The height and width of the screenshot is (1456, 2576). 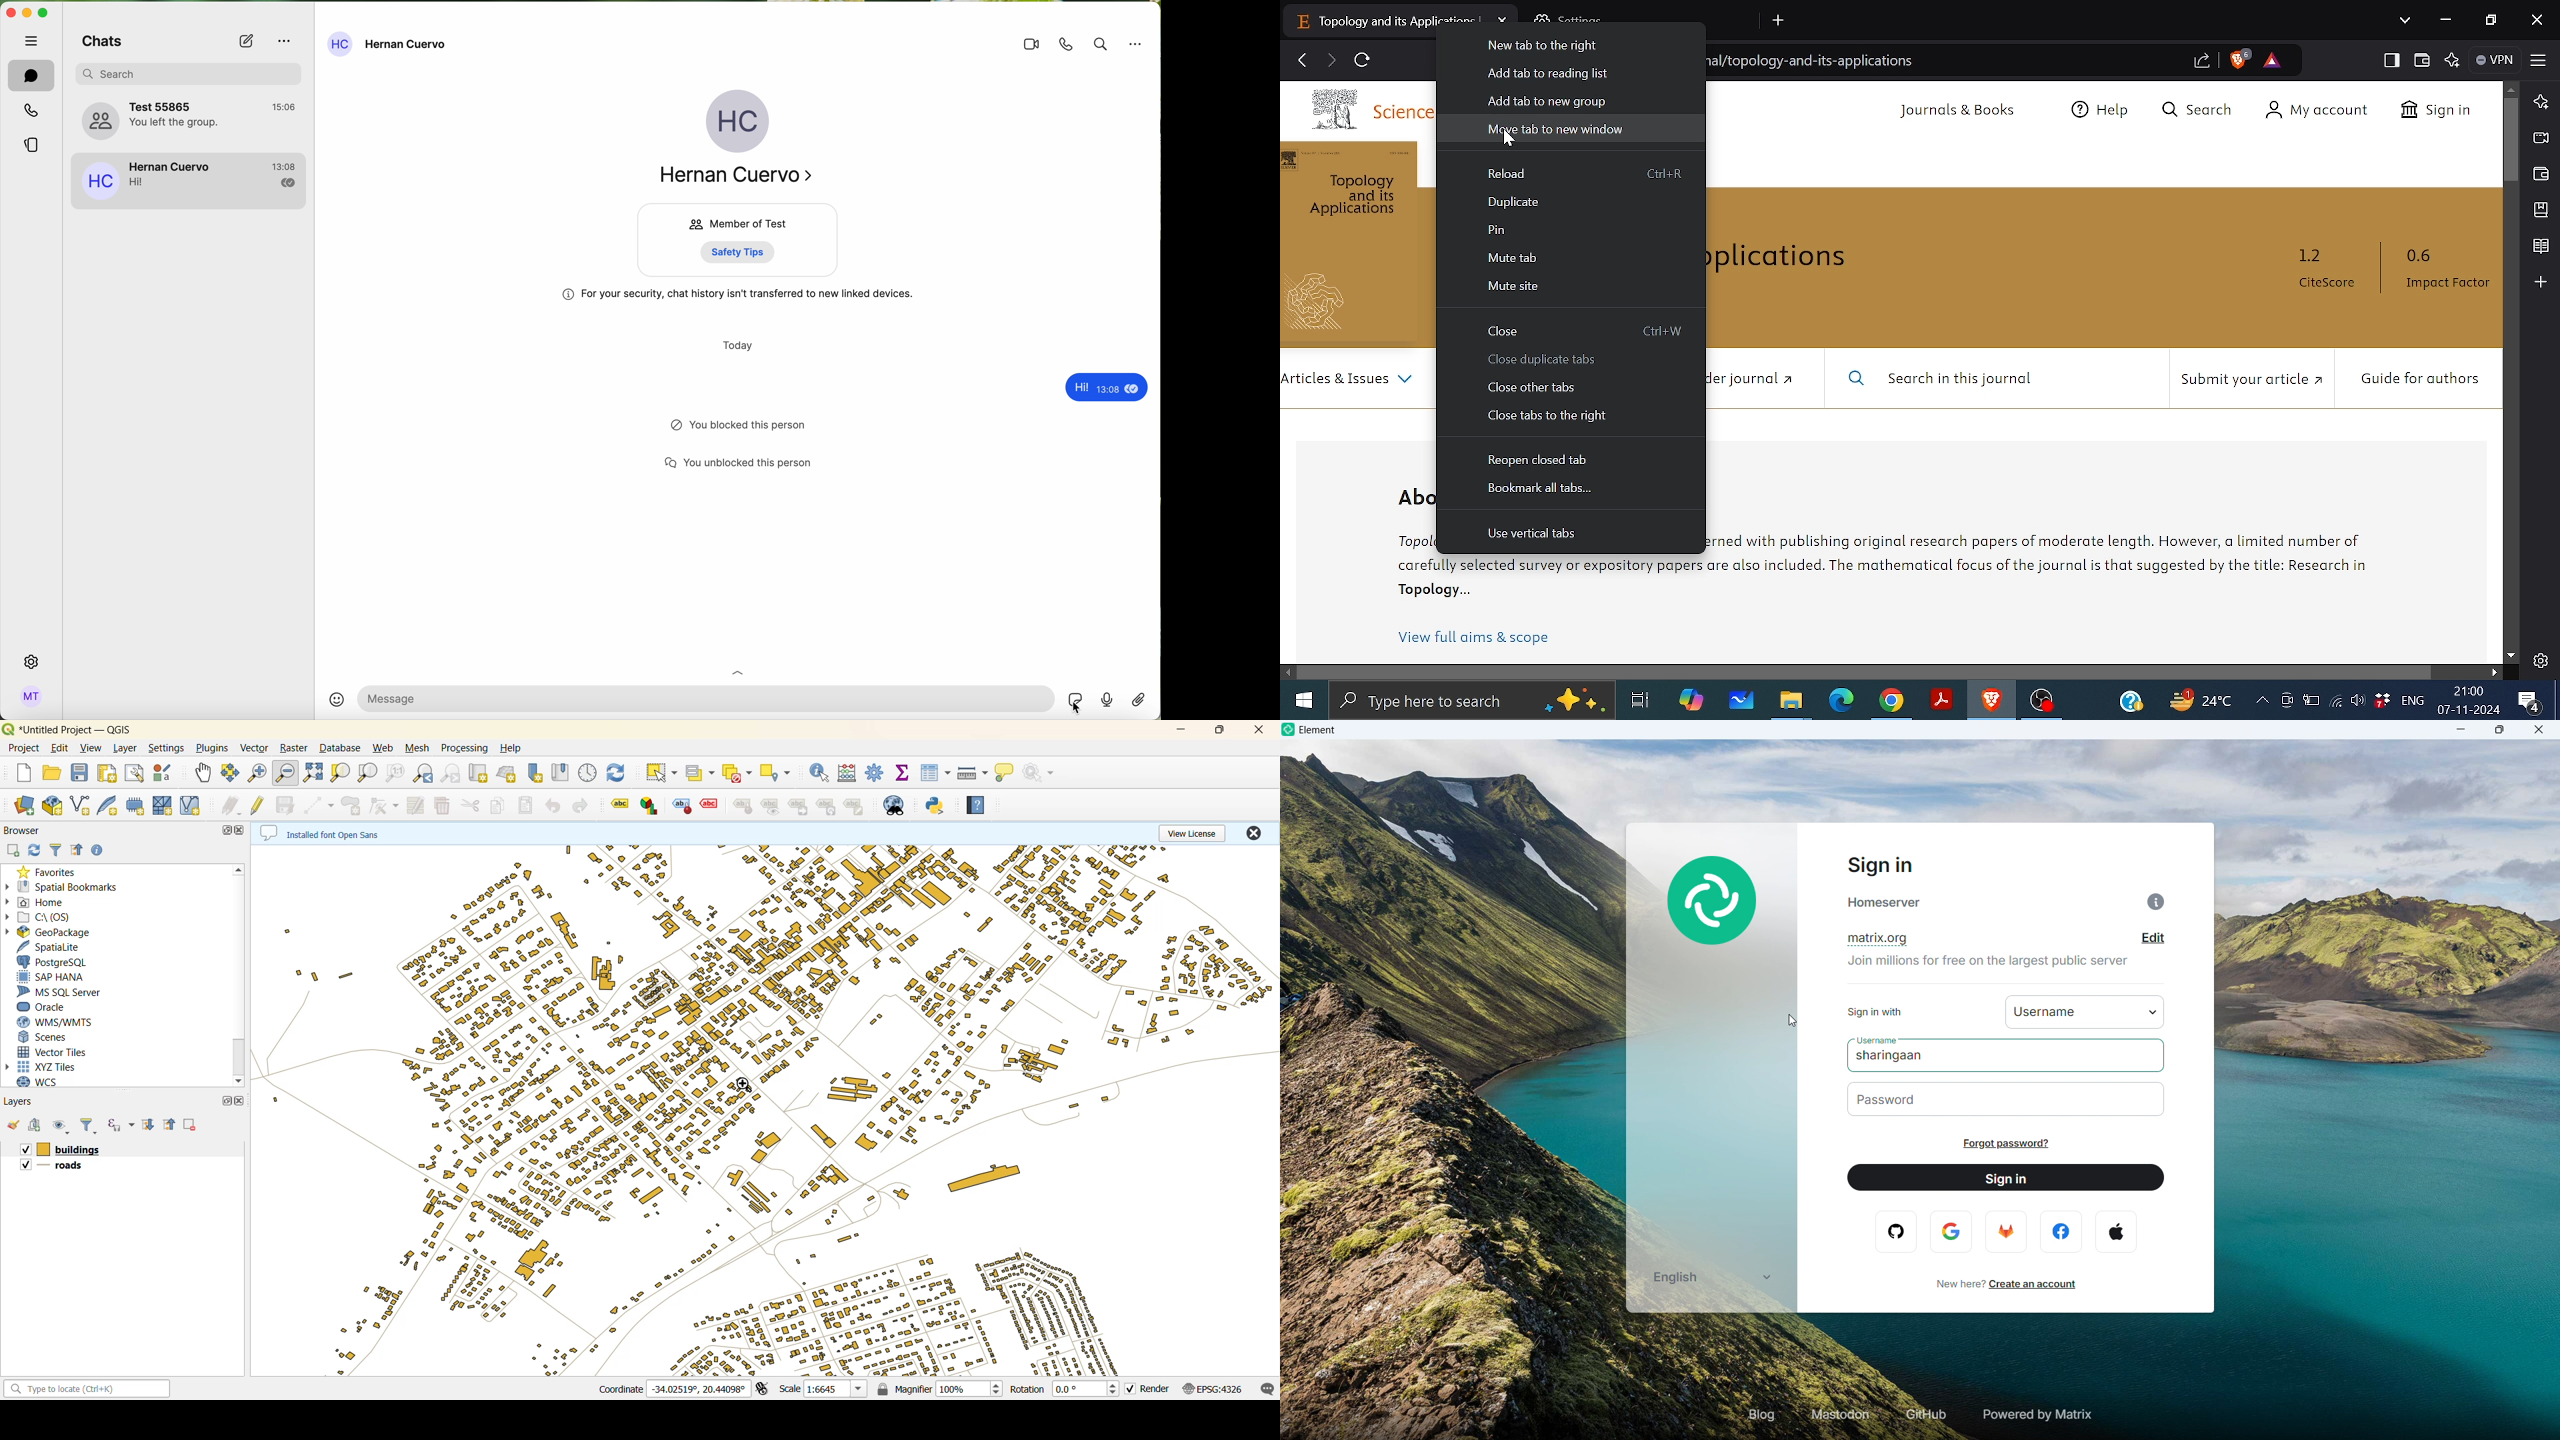 What do you see at coordinates (1318, 731) in the screenshot?
I see `element` at bounding box center [1318, 731].